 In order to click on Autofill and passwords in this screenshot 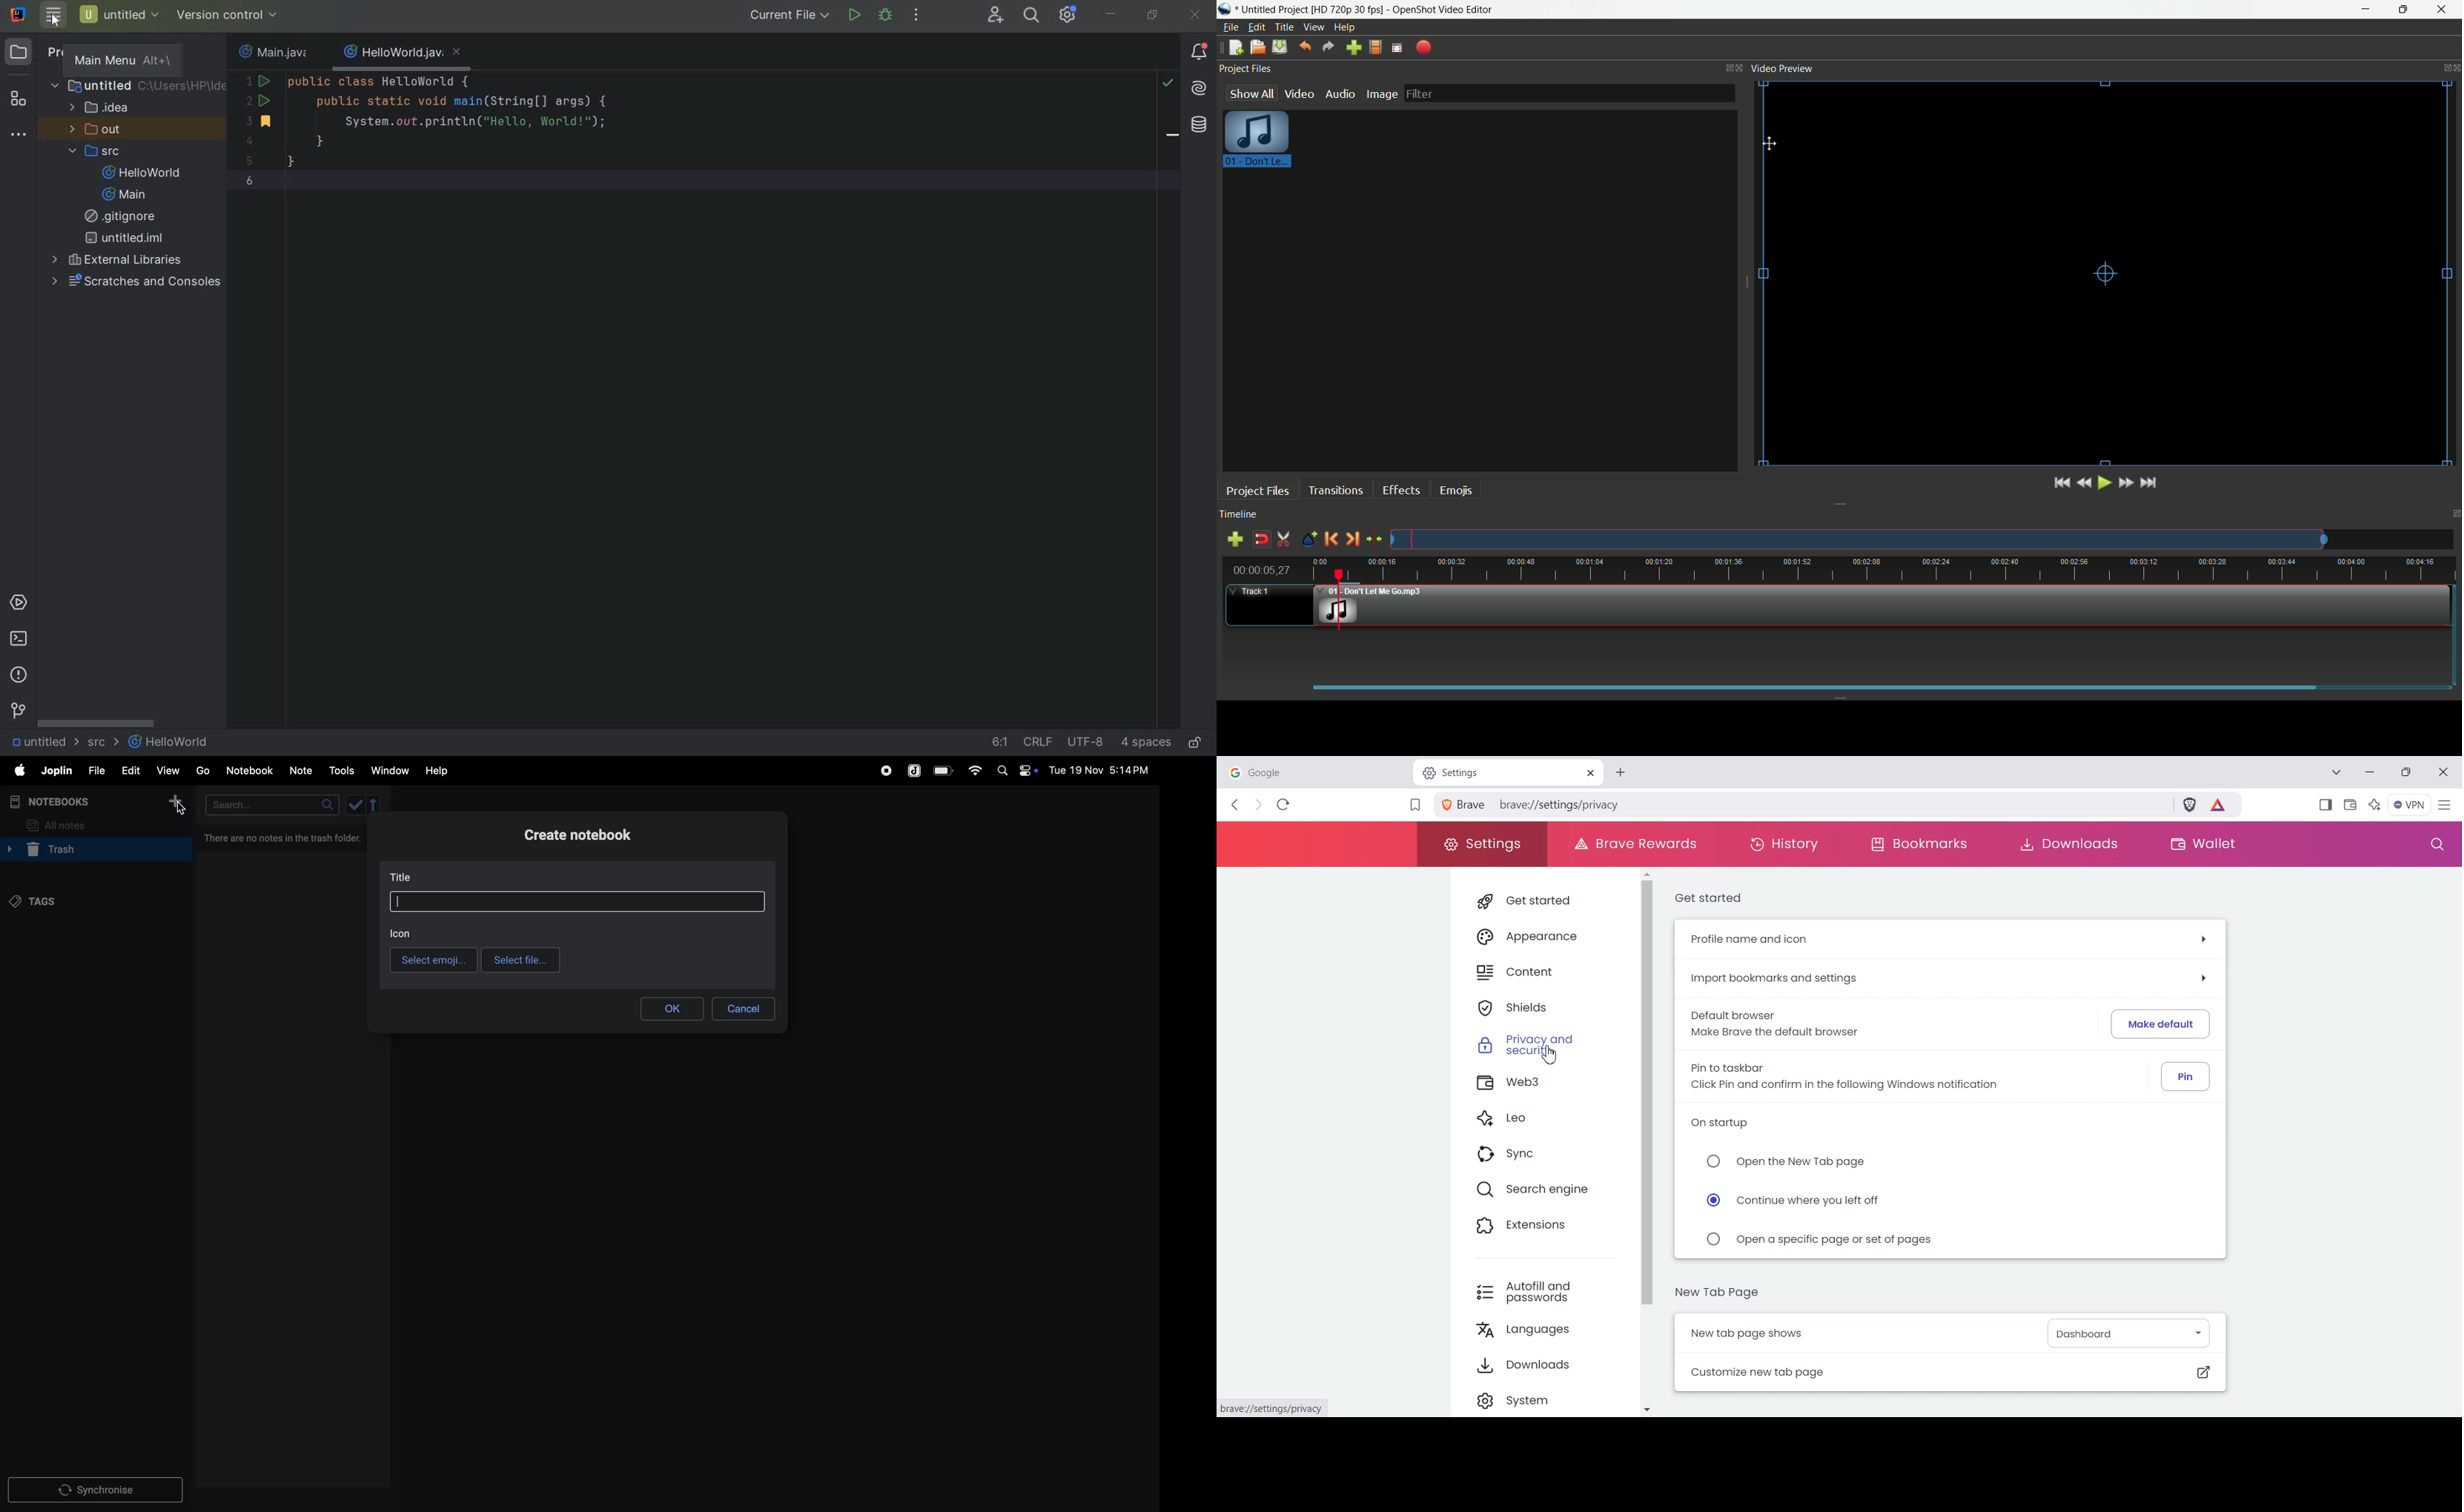, I will do `click(1541, 1292)`.